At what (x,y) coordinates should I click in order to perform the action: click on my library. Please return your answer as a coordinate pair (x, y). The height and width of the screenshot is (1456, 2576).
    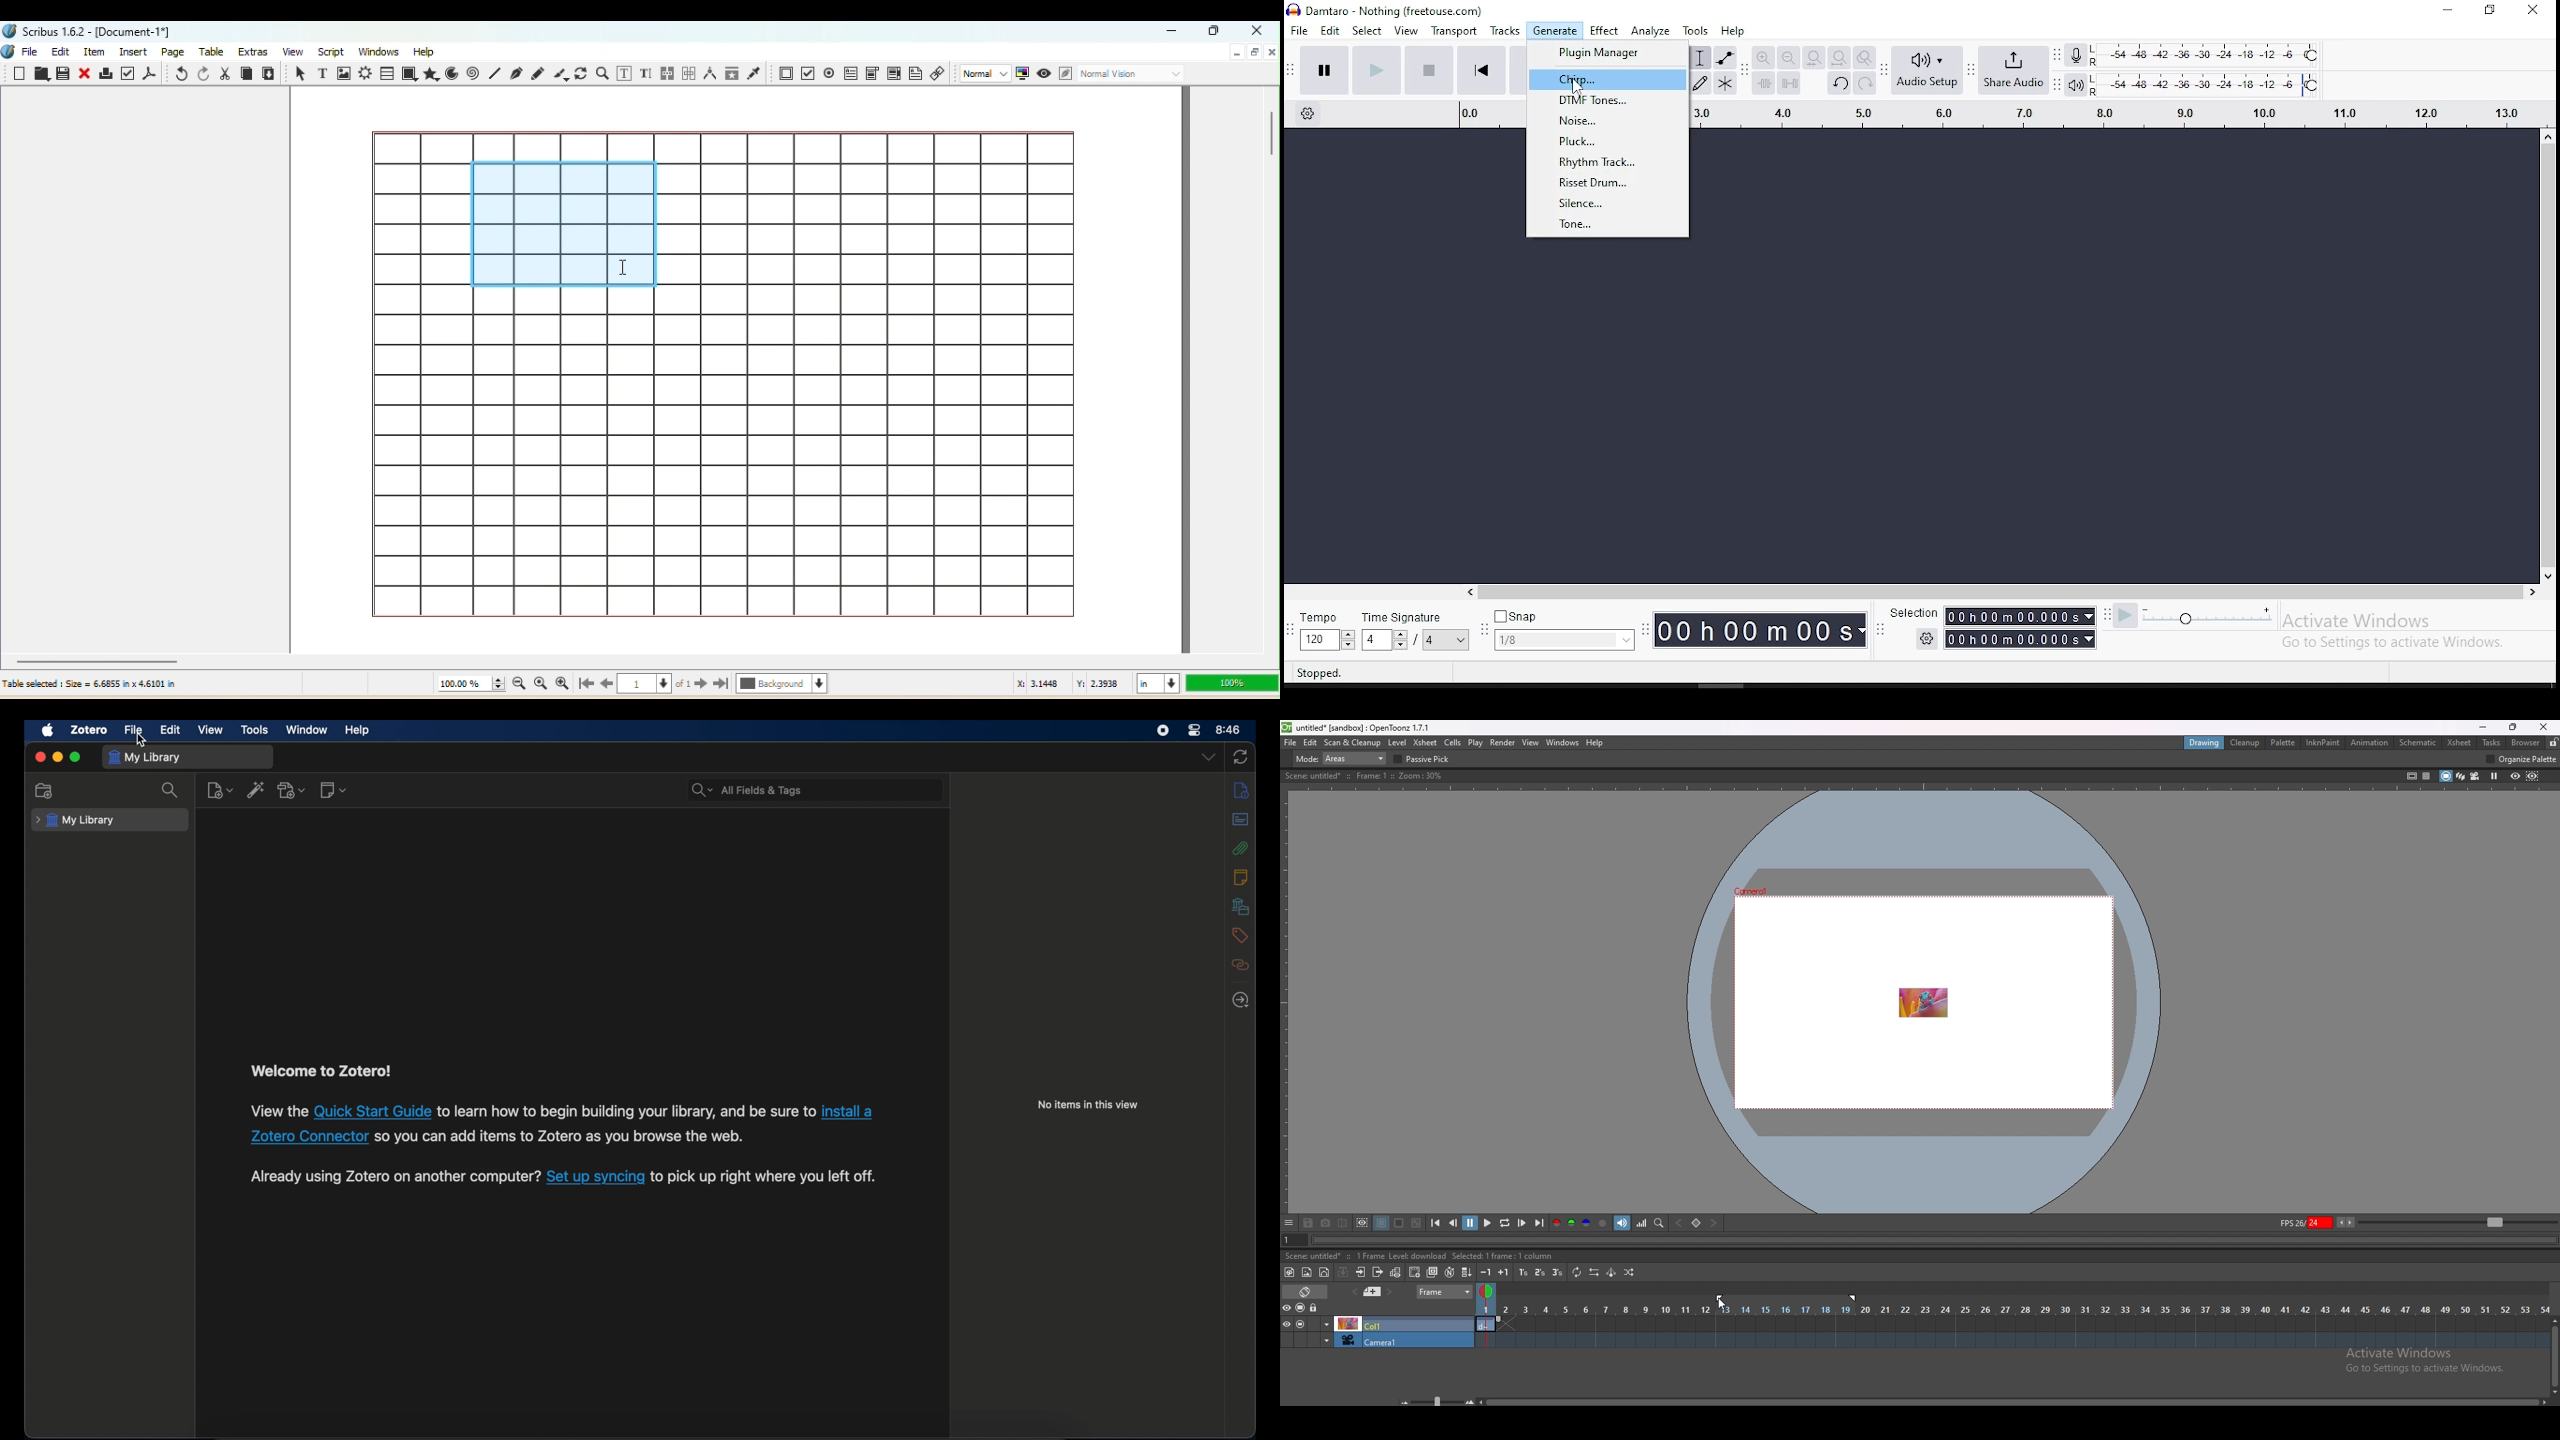
    Looking at the image, I should click on (144, 757).